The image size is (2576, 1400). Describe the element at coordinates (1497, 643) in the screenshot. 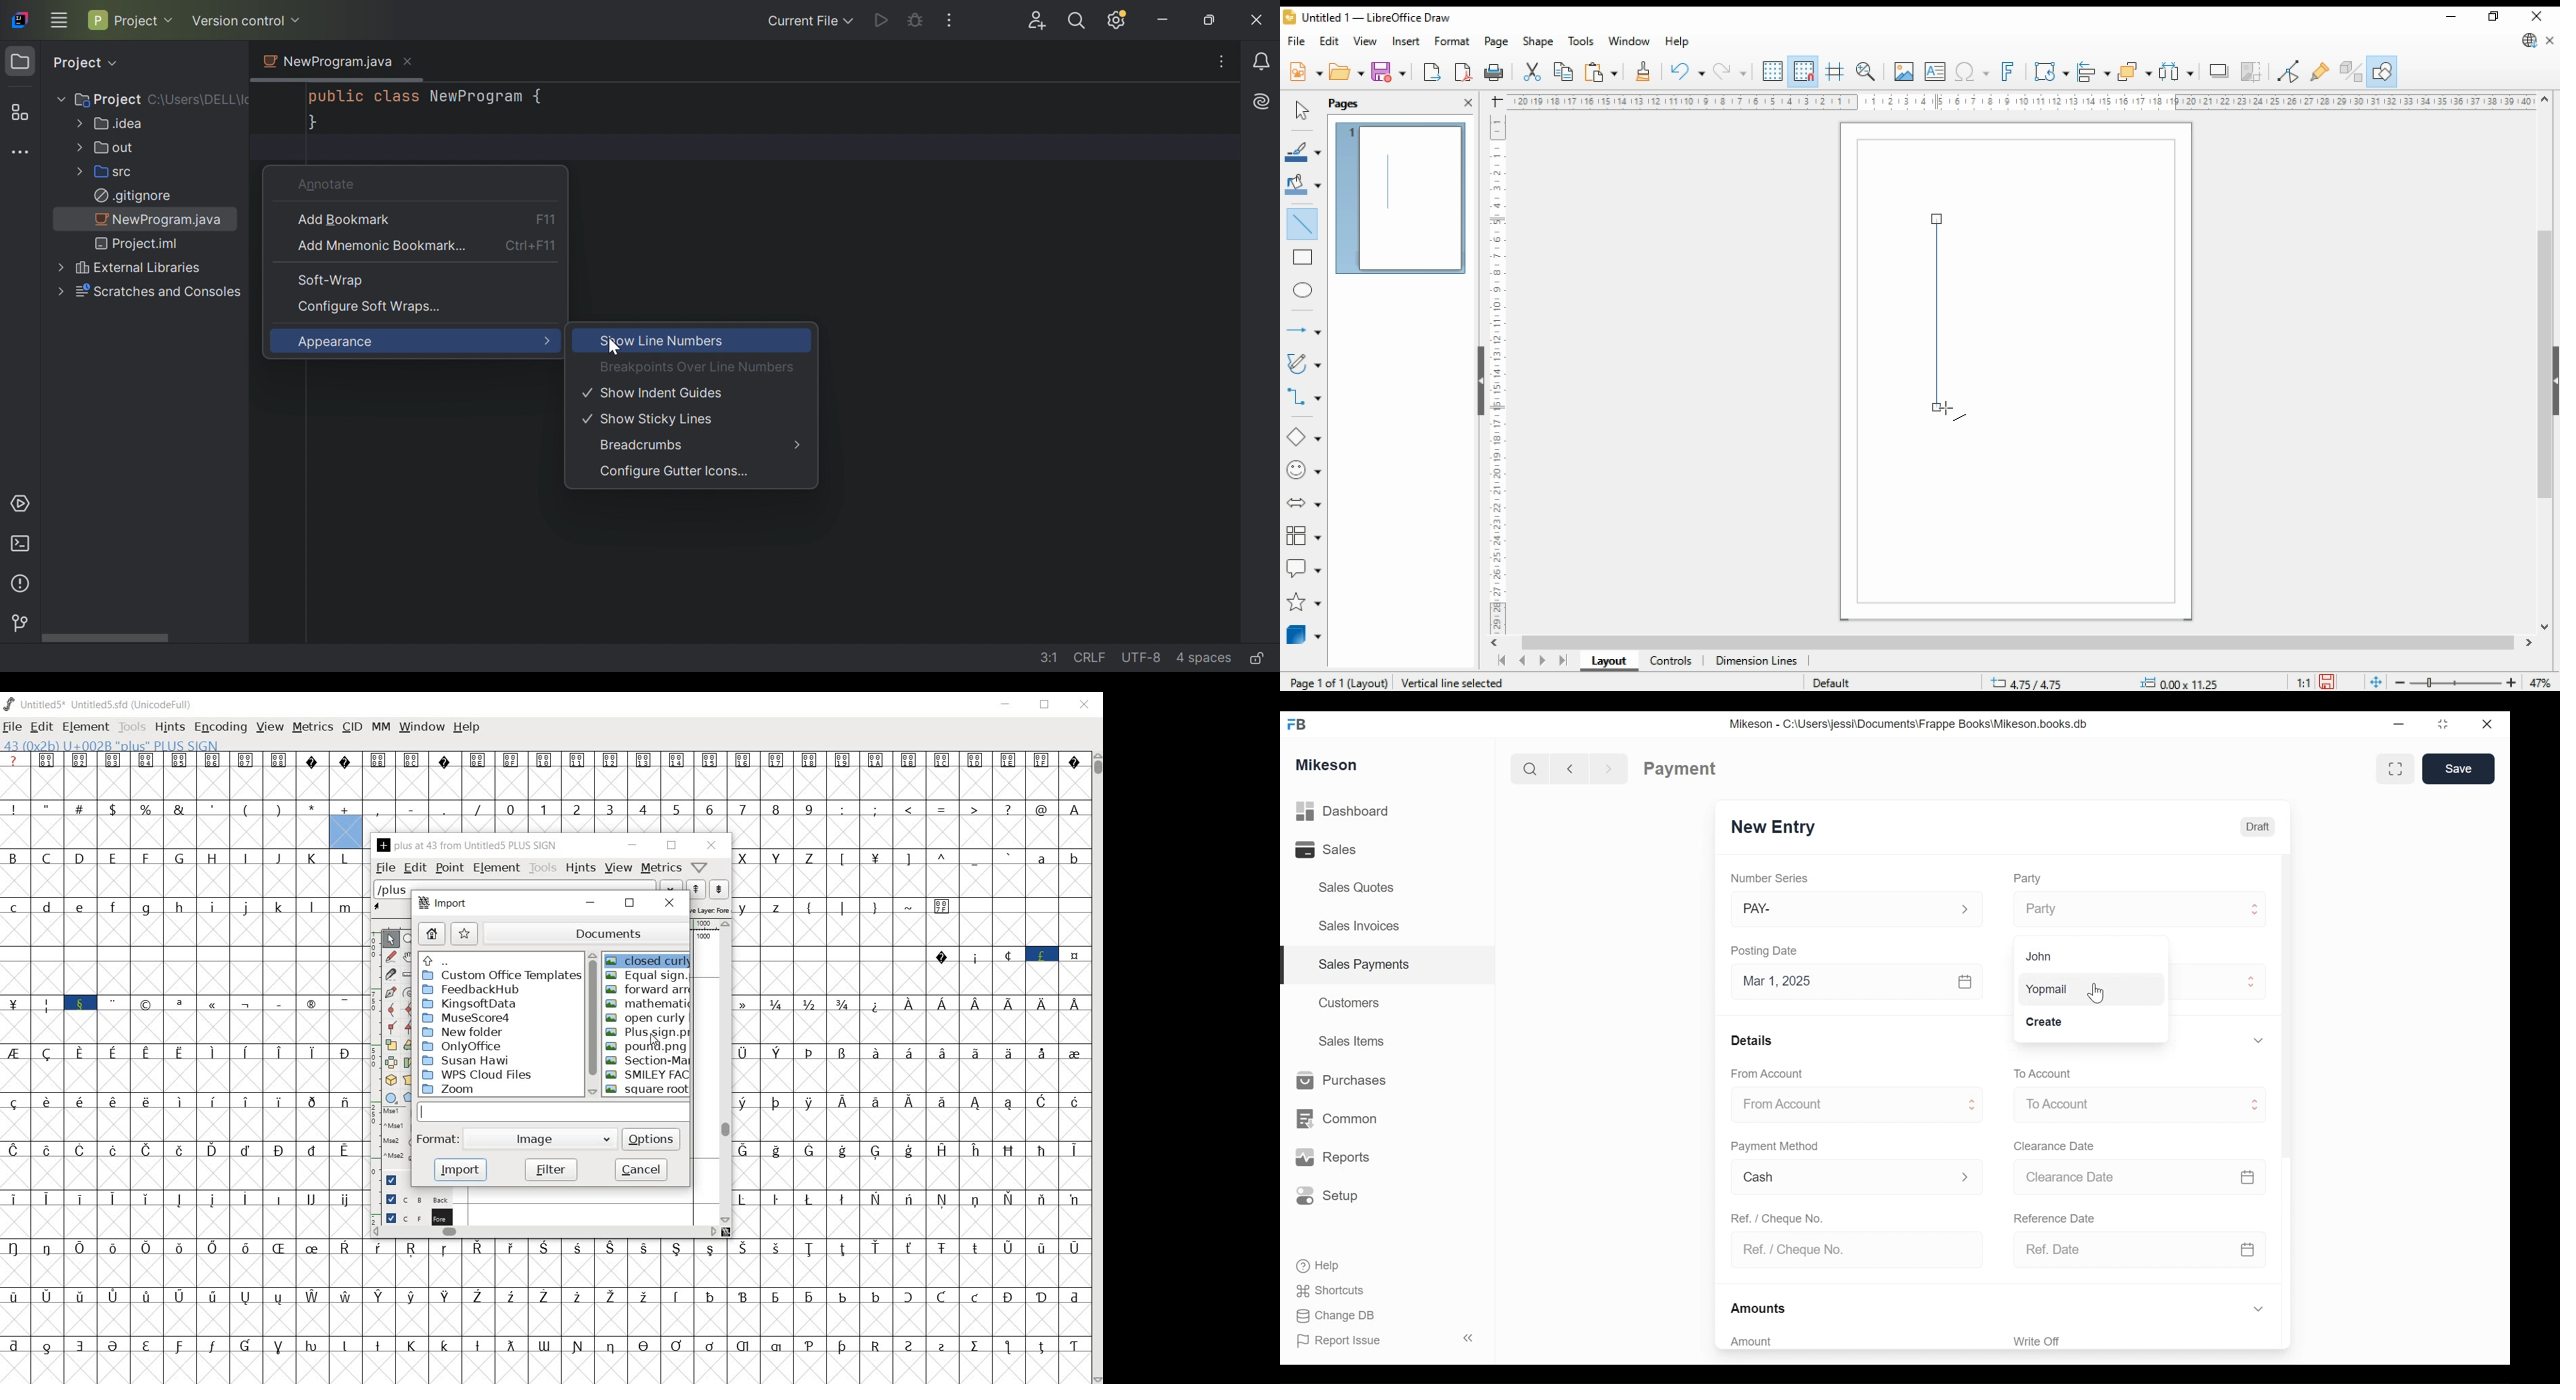

I see `move left` at that location.